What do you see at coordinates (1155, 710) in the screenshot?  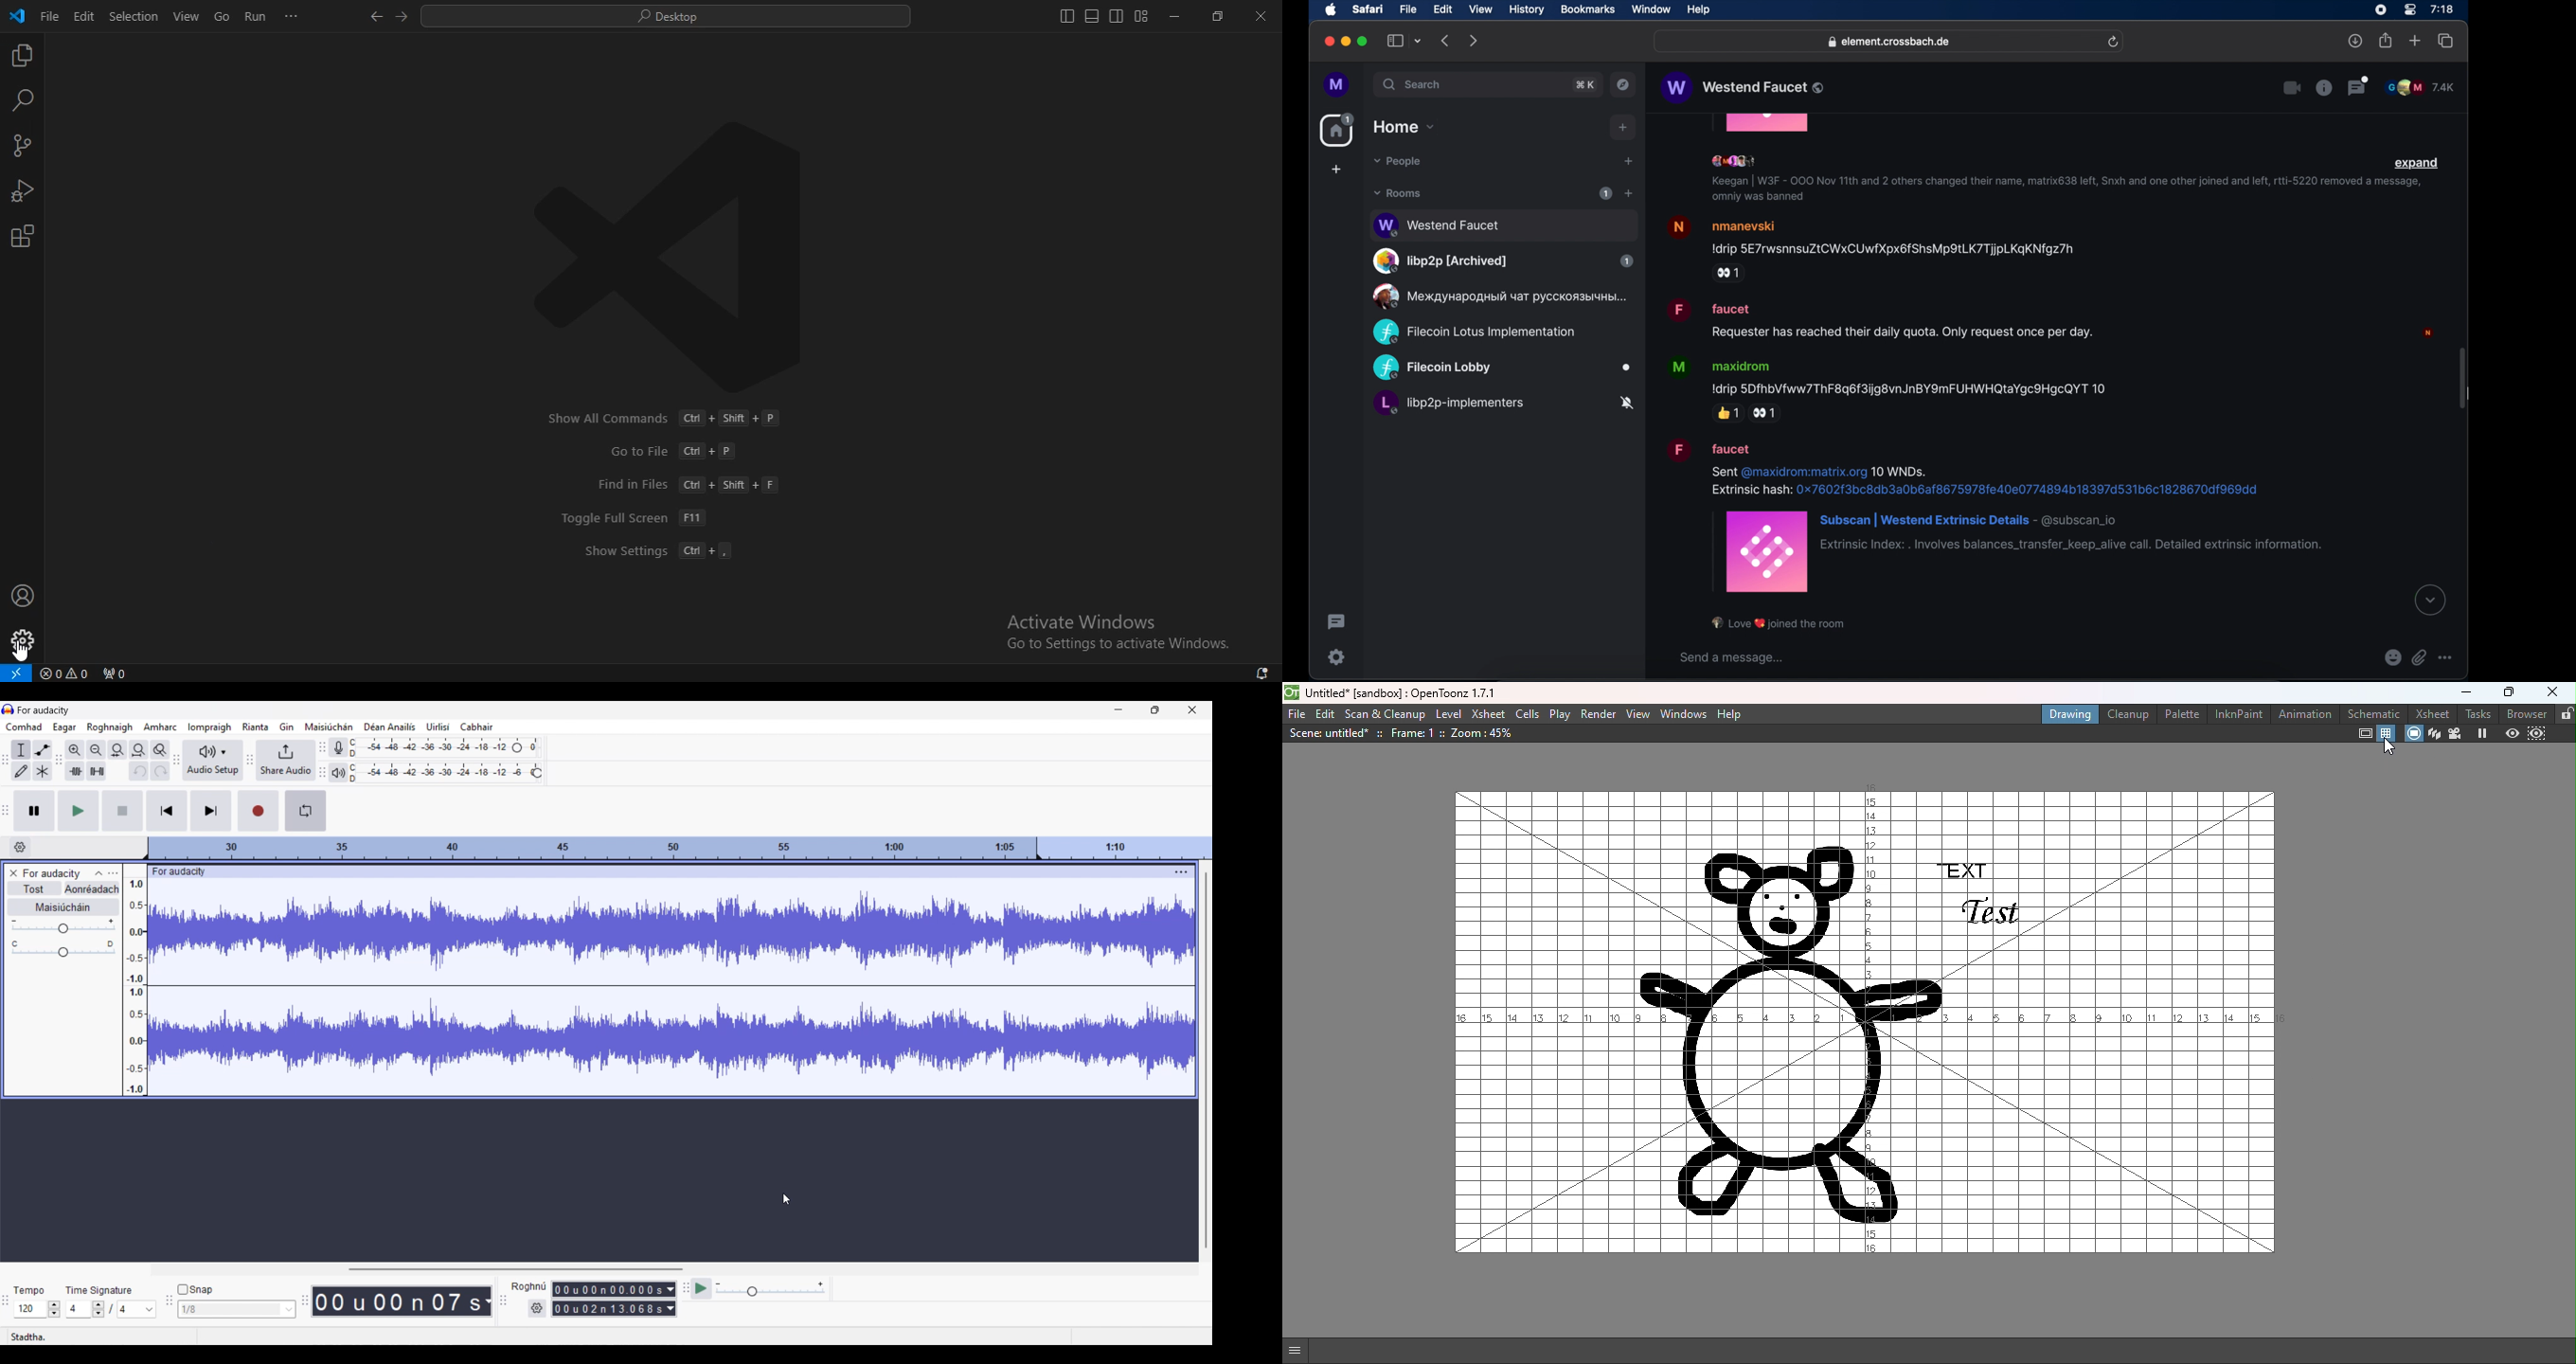 I see `Show in smaller tab` at bounding box center [1155, 710].